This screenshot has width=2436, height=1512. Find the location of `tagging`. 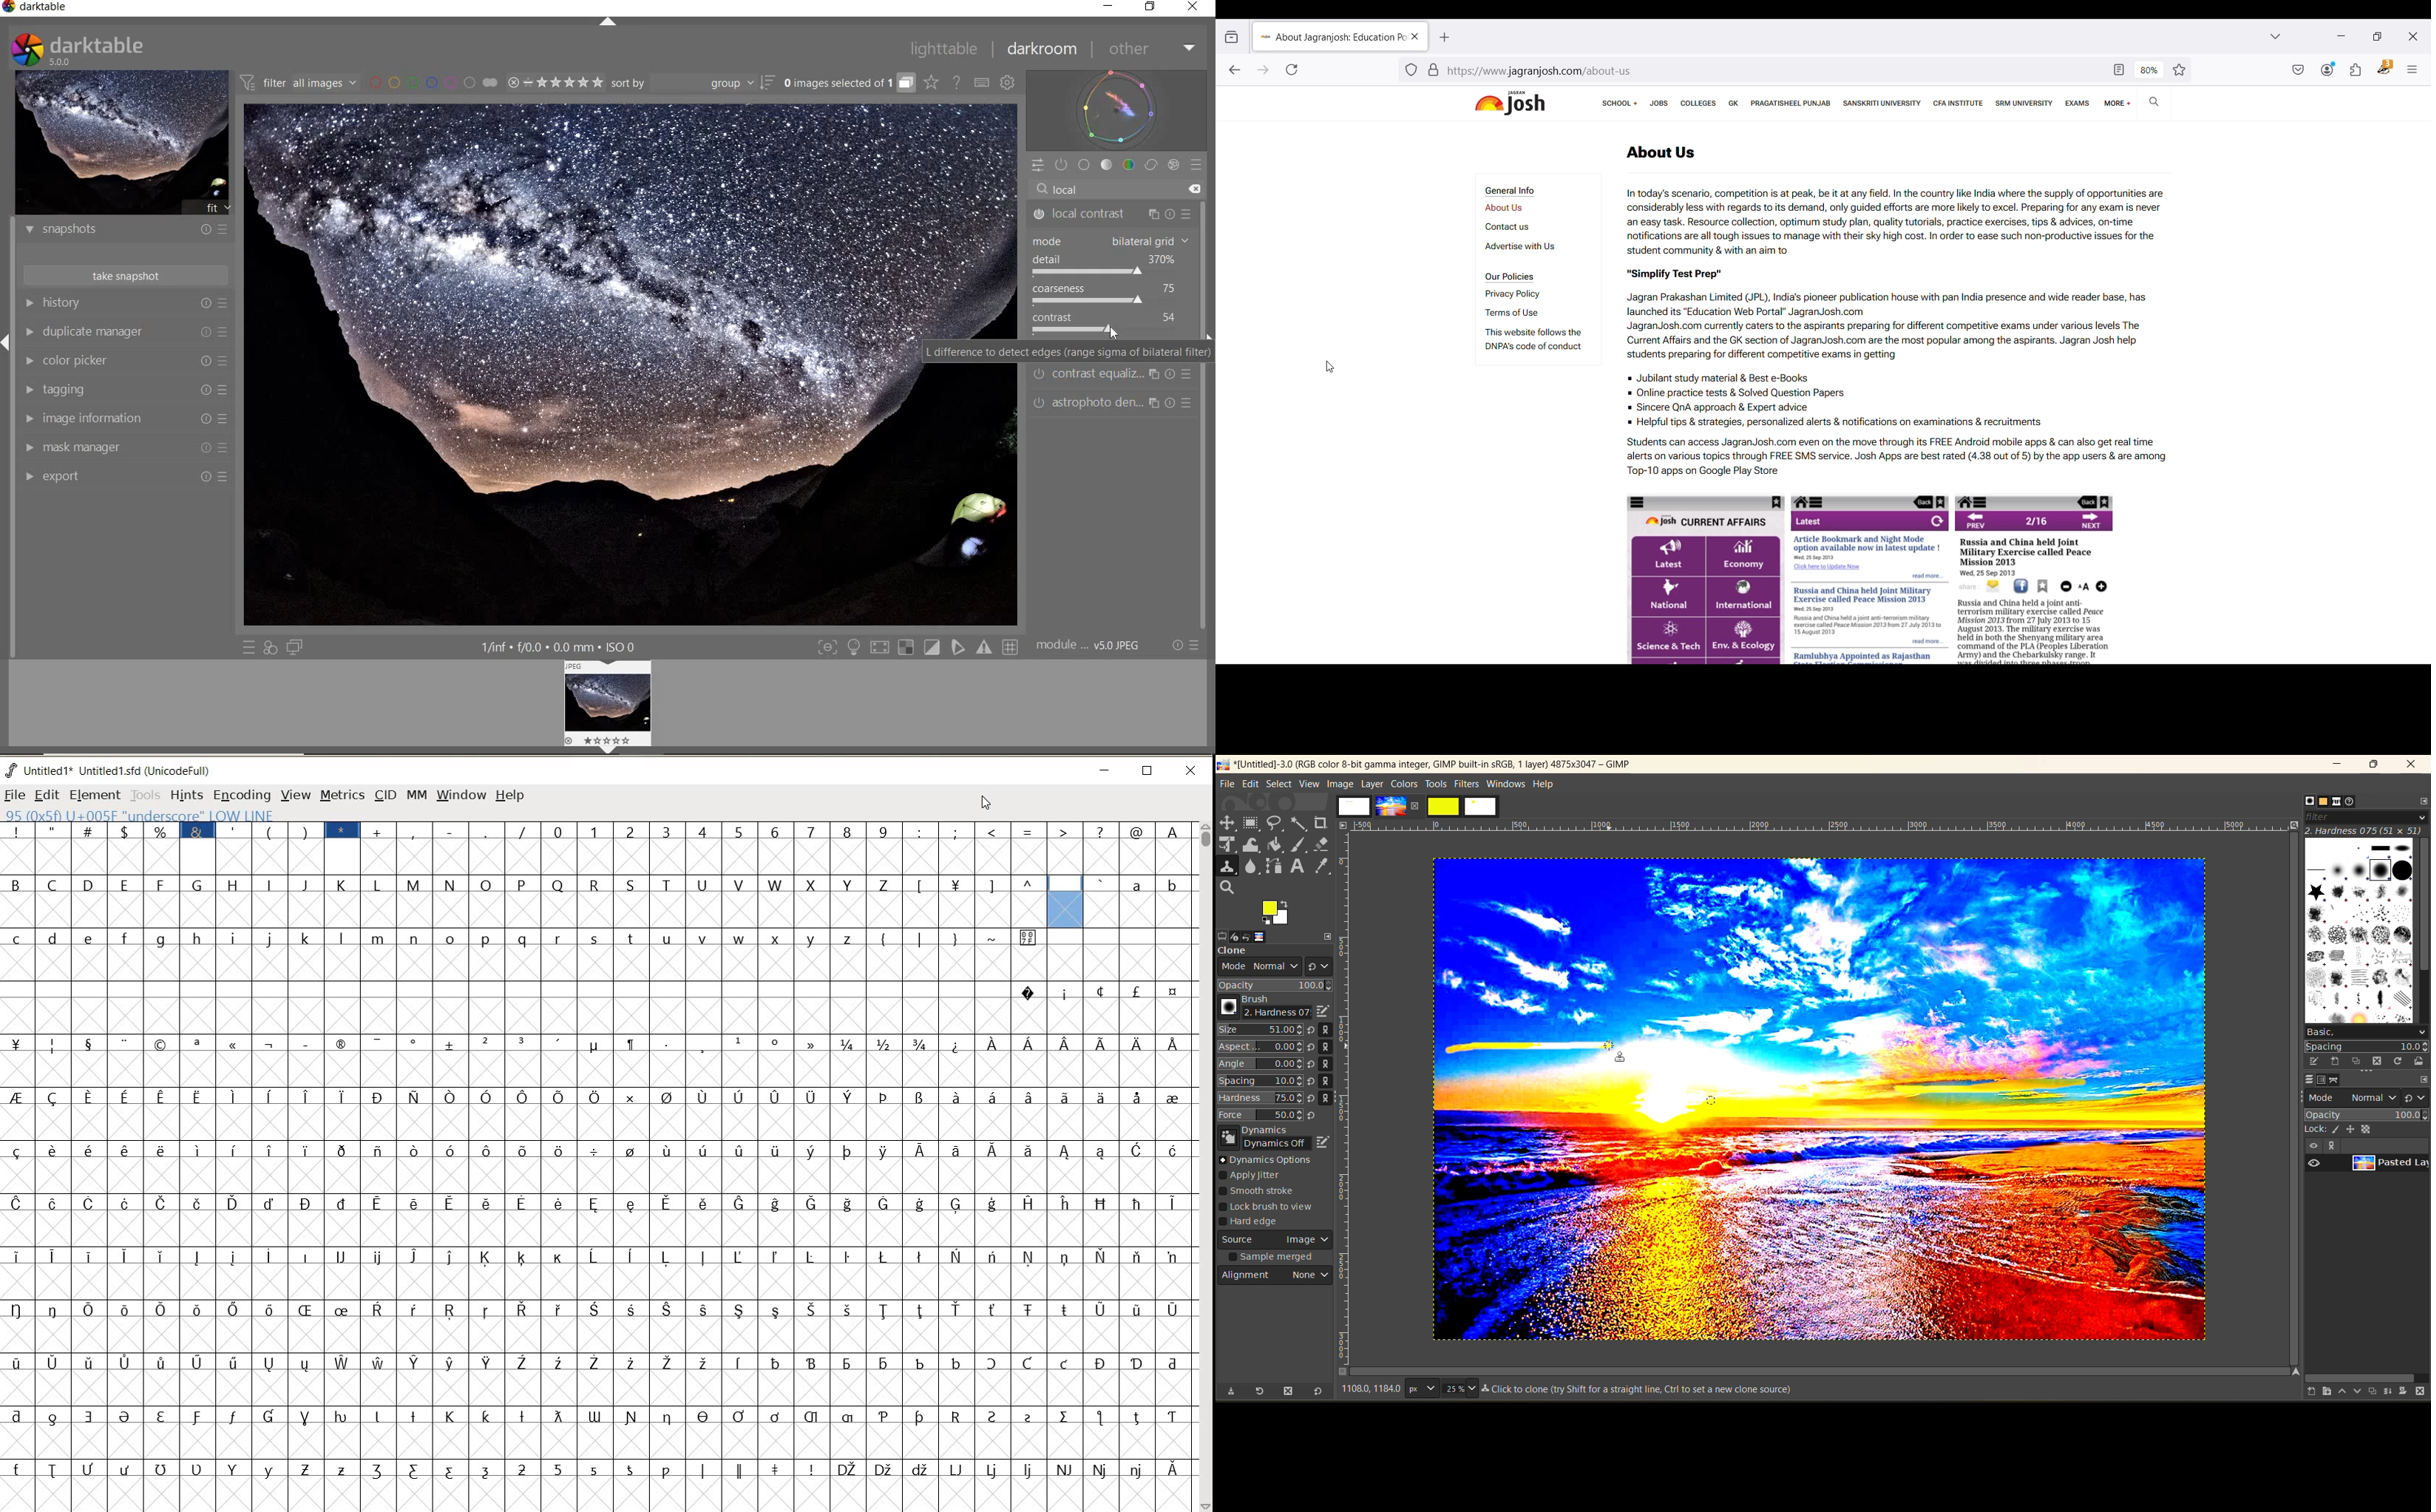

tagging is located at coordinates (75, 389).